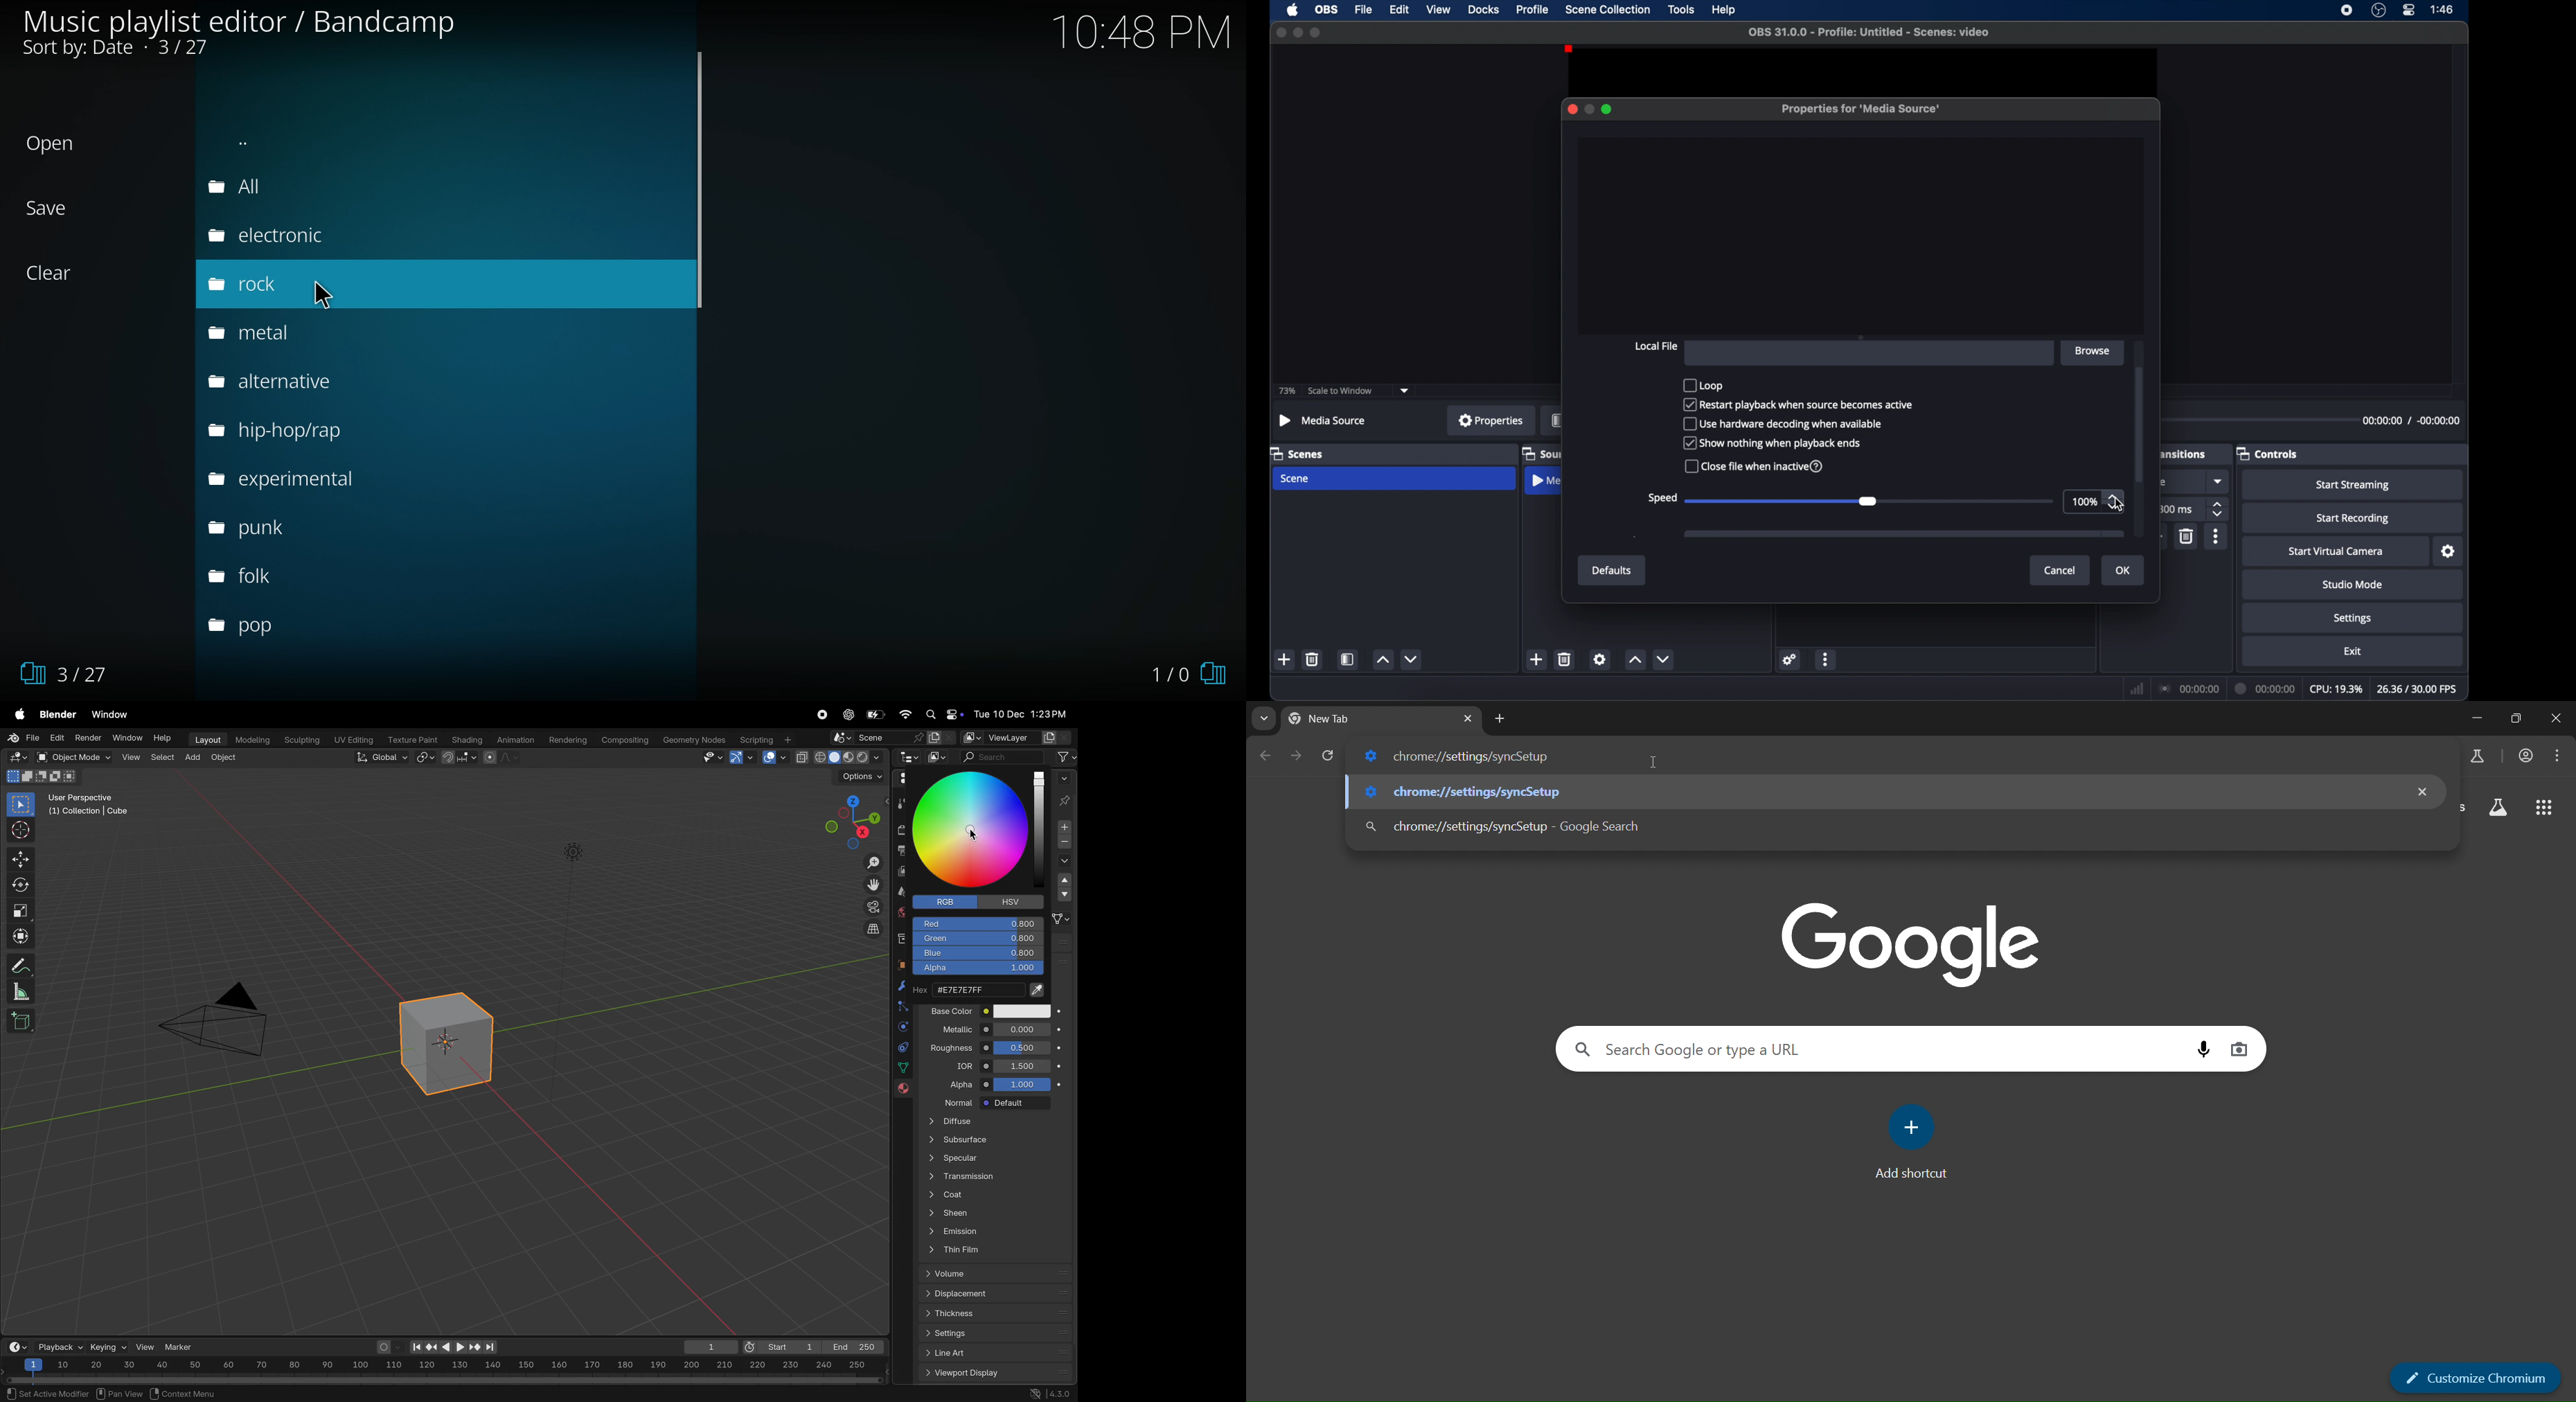 The image size is (2576, 1428). Describe the element at coordinates (1347, 659) in the screenshot. I see `scene filters` at that location.